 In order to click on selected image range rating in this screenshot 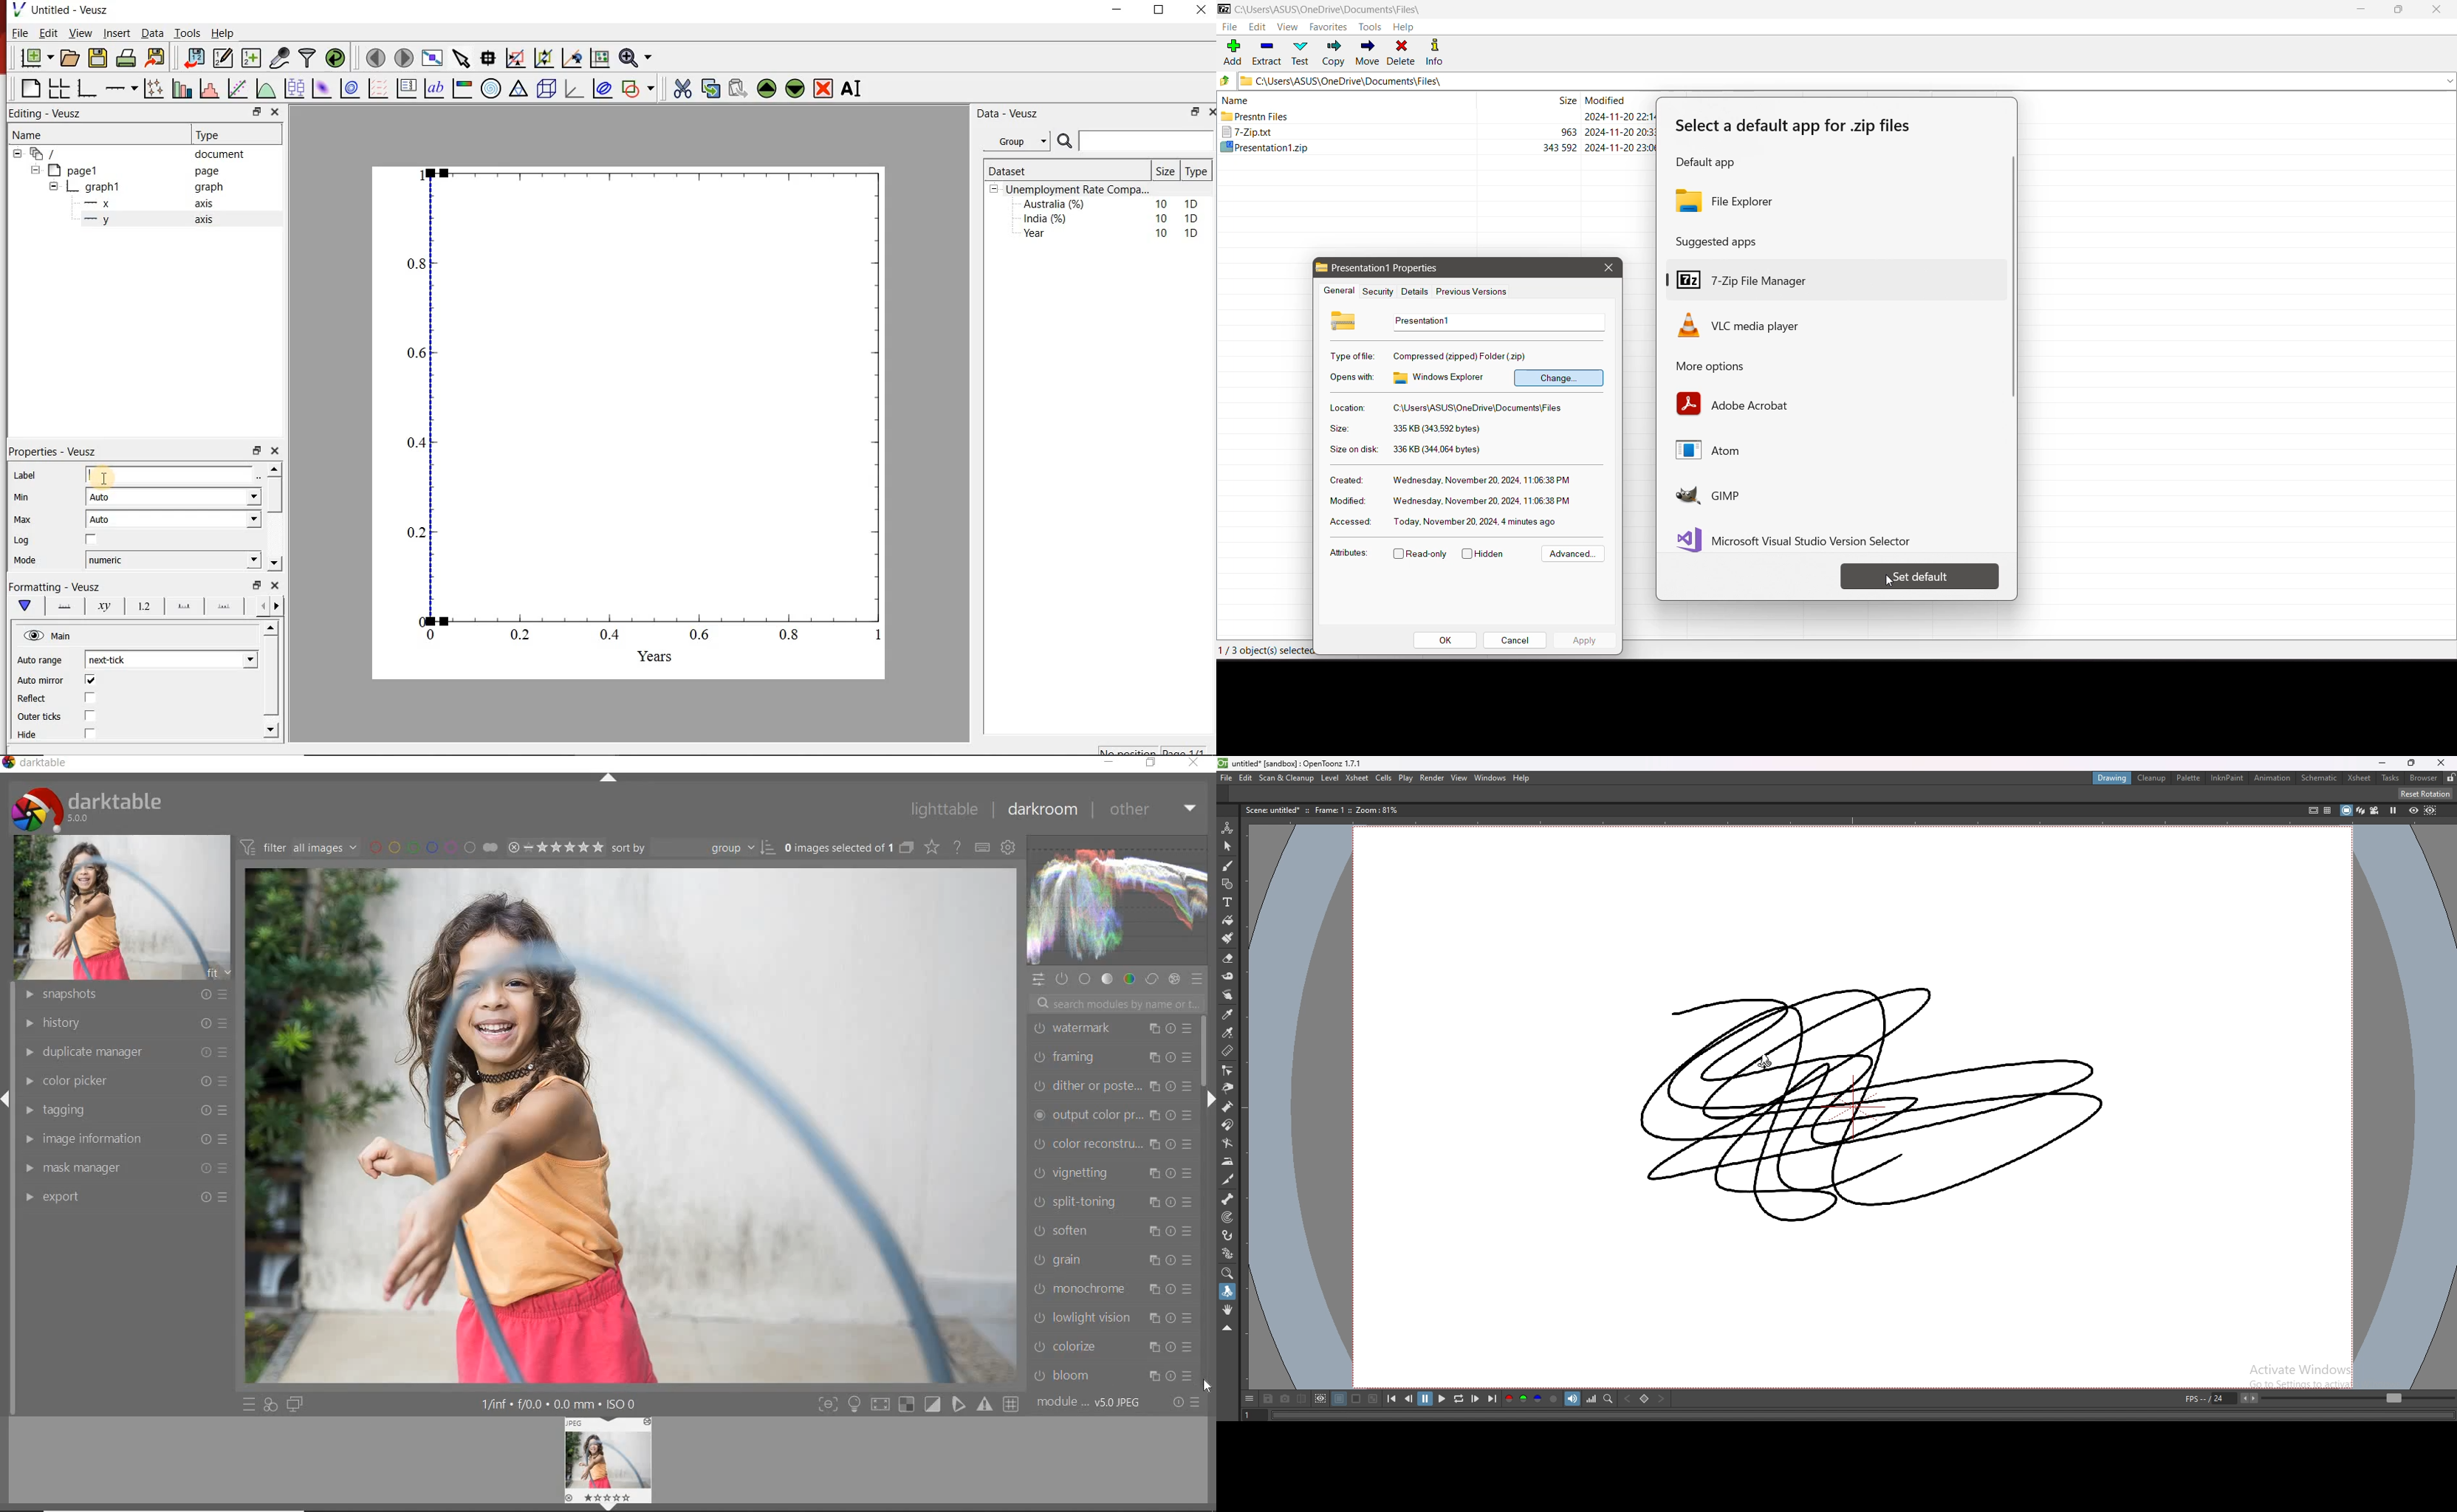, I will do `click(555, 846)`.